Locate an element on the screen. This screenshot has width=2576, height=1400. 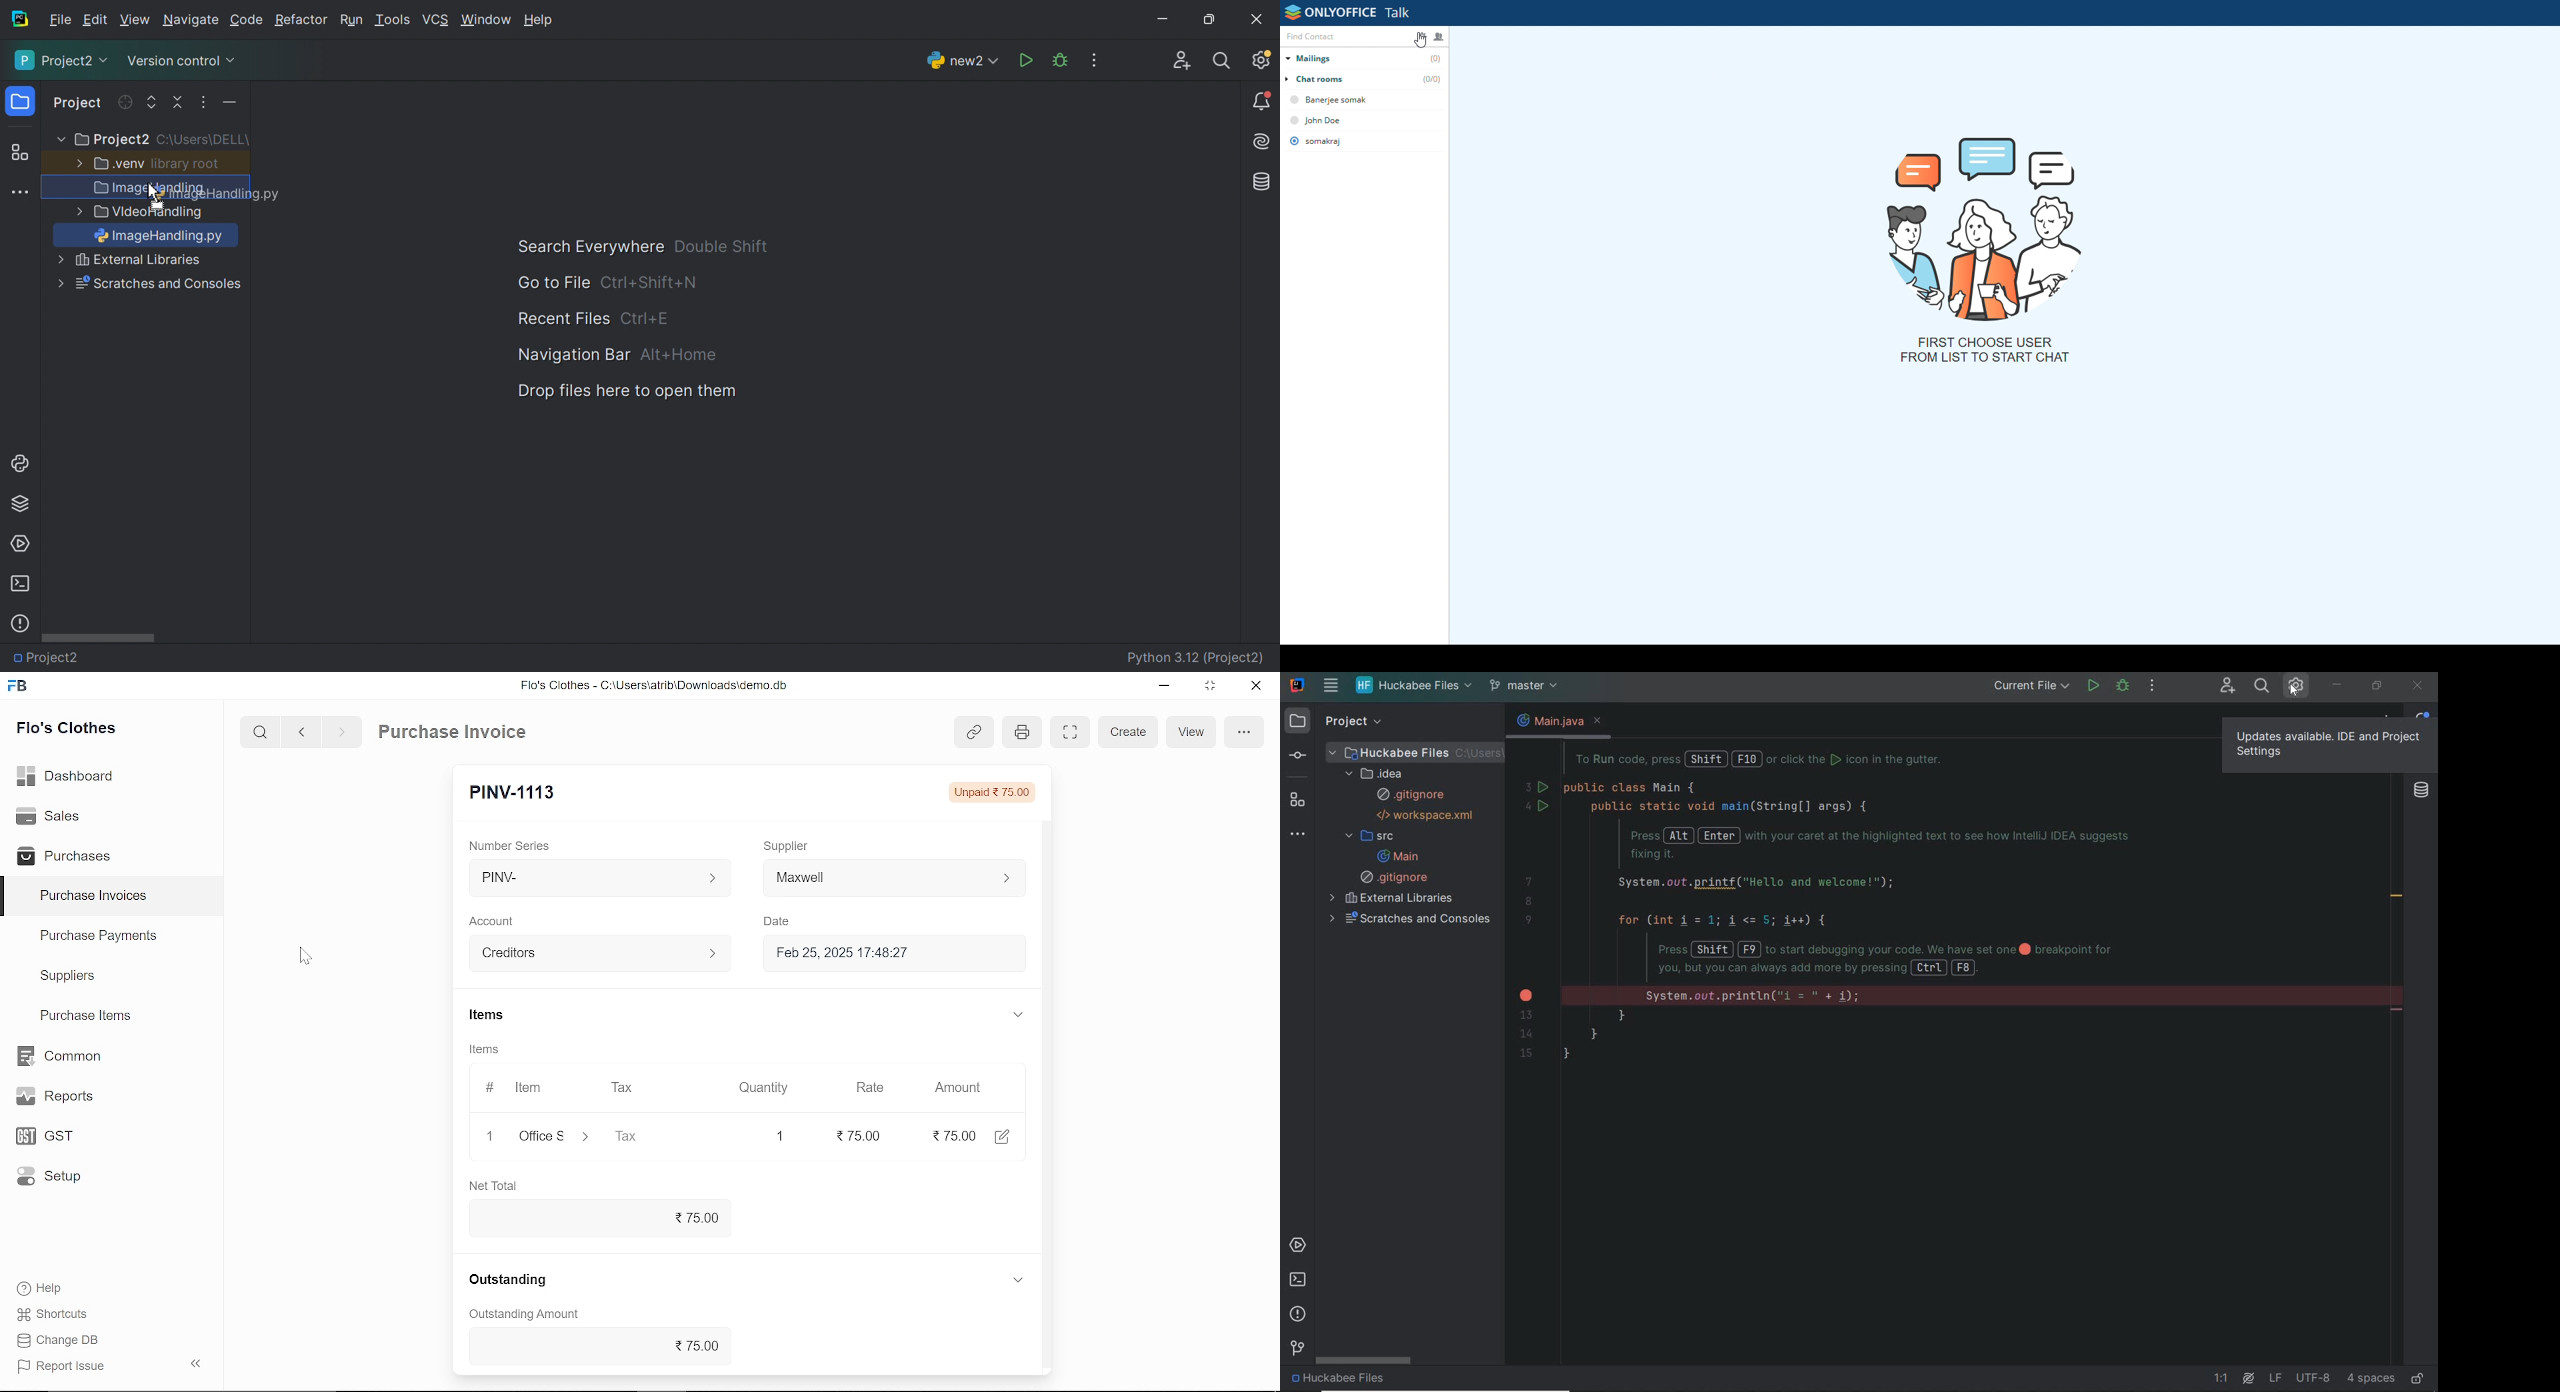
Setup is located at coordinates (44, 1180).